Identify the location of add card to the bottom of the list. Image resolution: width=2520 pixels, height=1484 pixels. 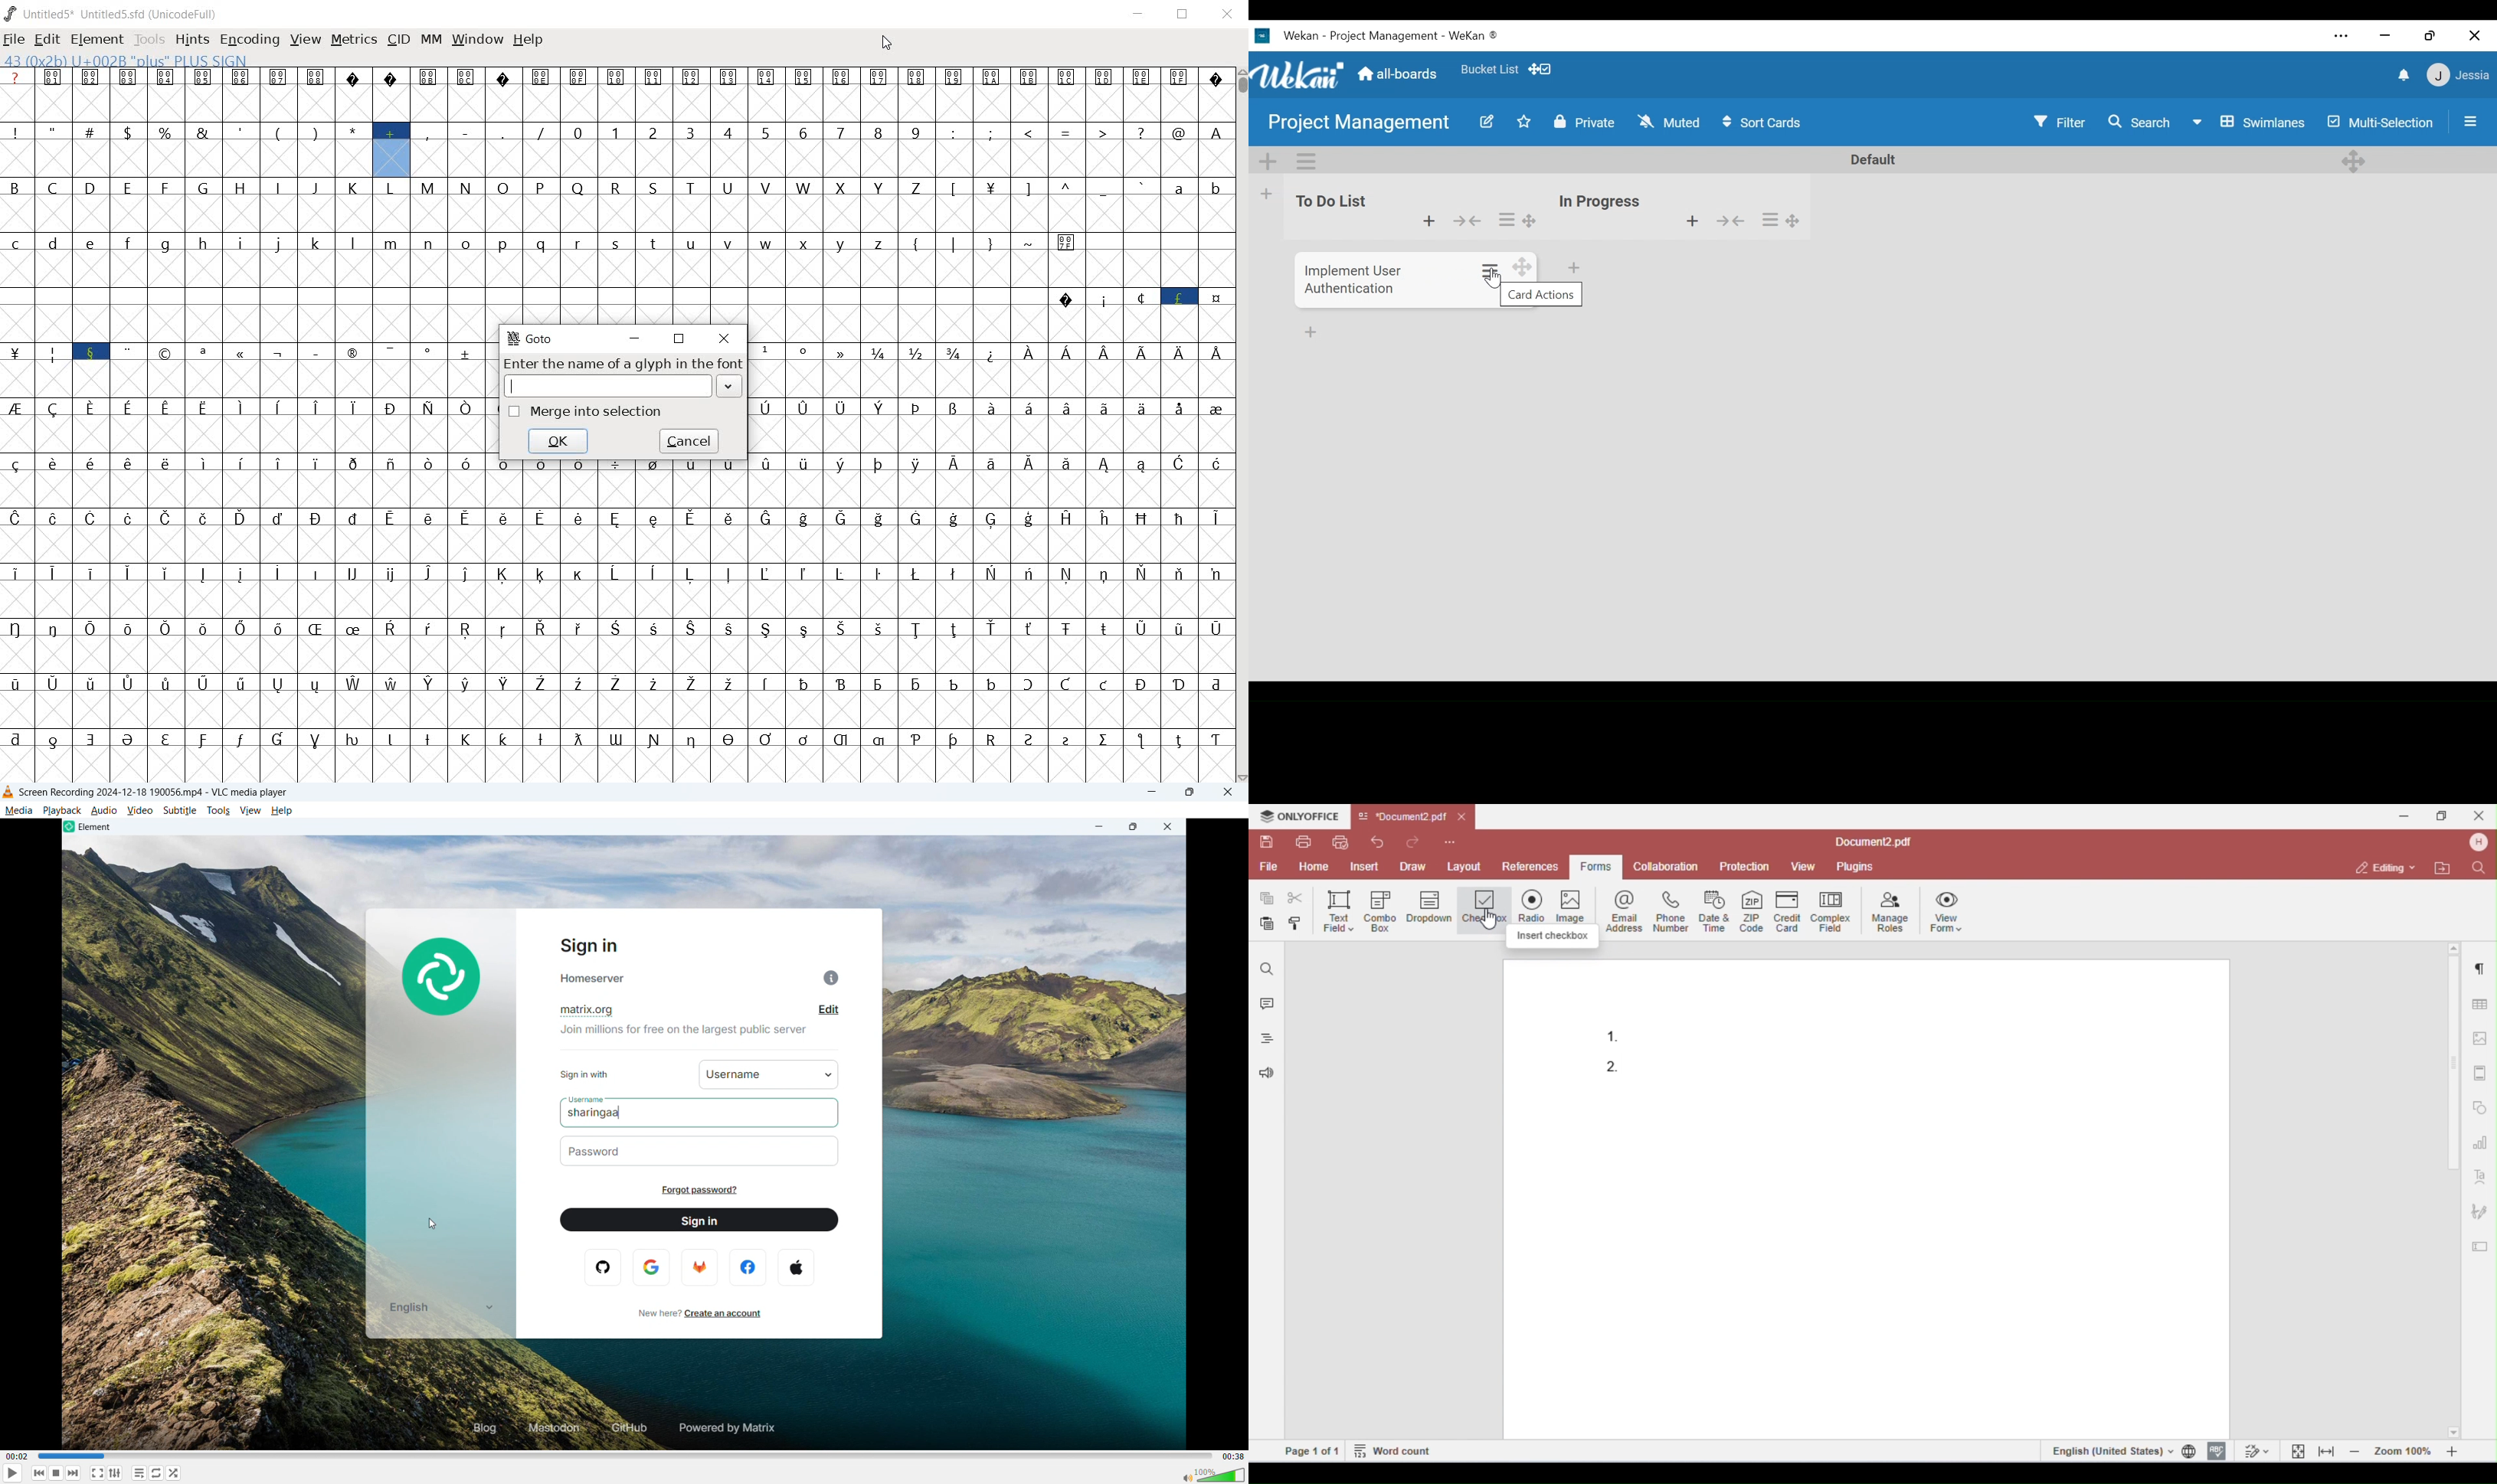
(1575, 267).